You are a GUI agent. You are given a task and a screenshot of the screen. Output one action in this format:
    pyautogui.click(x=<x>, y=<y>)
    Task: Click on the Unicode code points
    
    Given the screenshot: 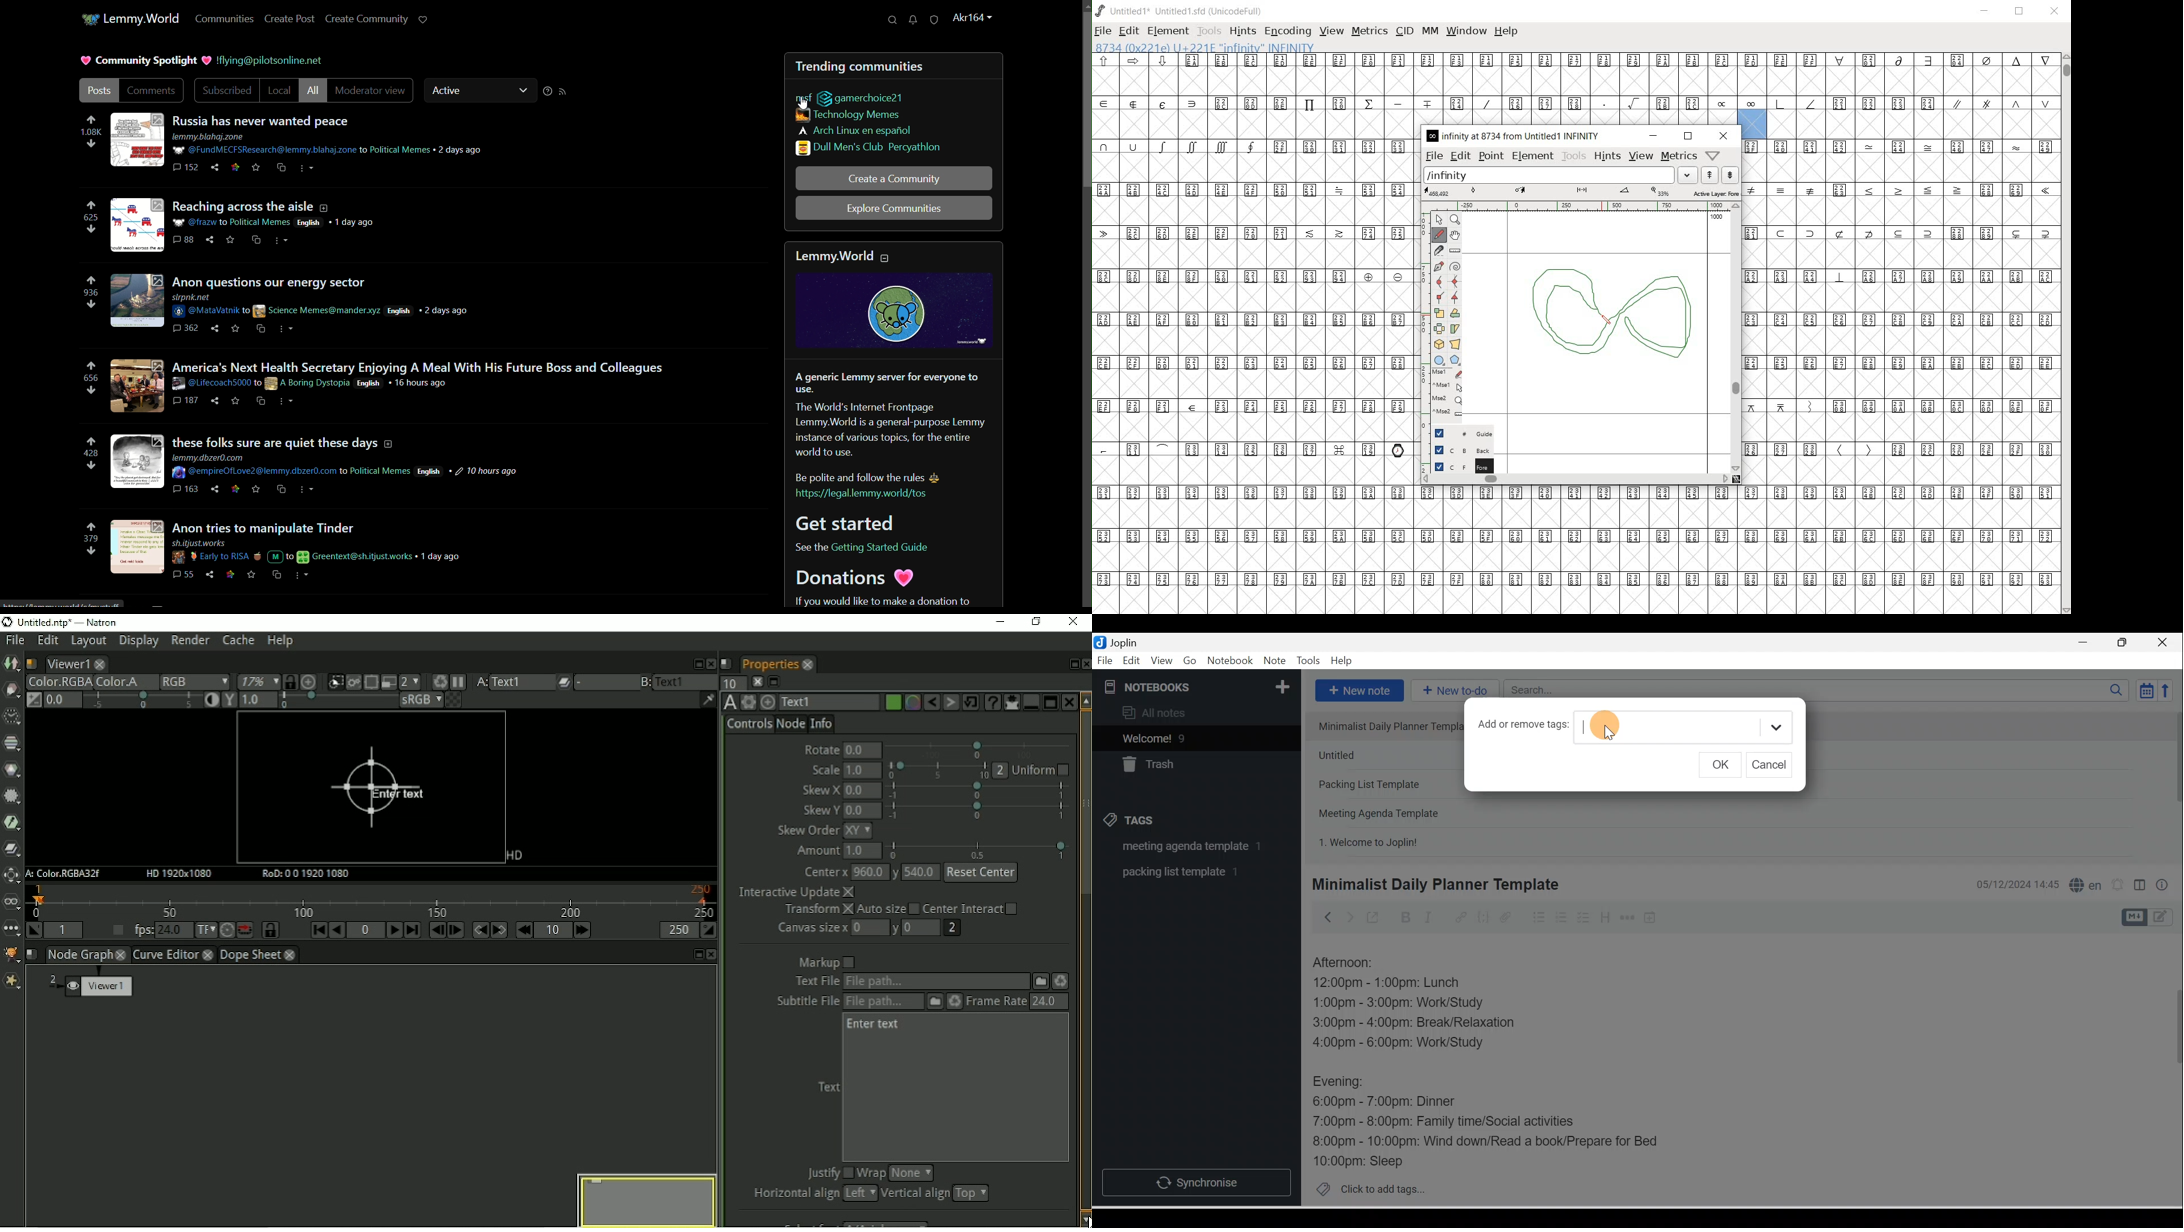 What is the action you would take?
    pyautogui.click(x=1457, y=103)
    